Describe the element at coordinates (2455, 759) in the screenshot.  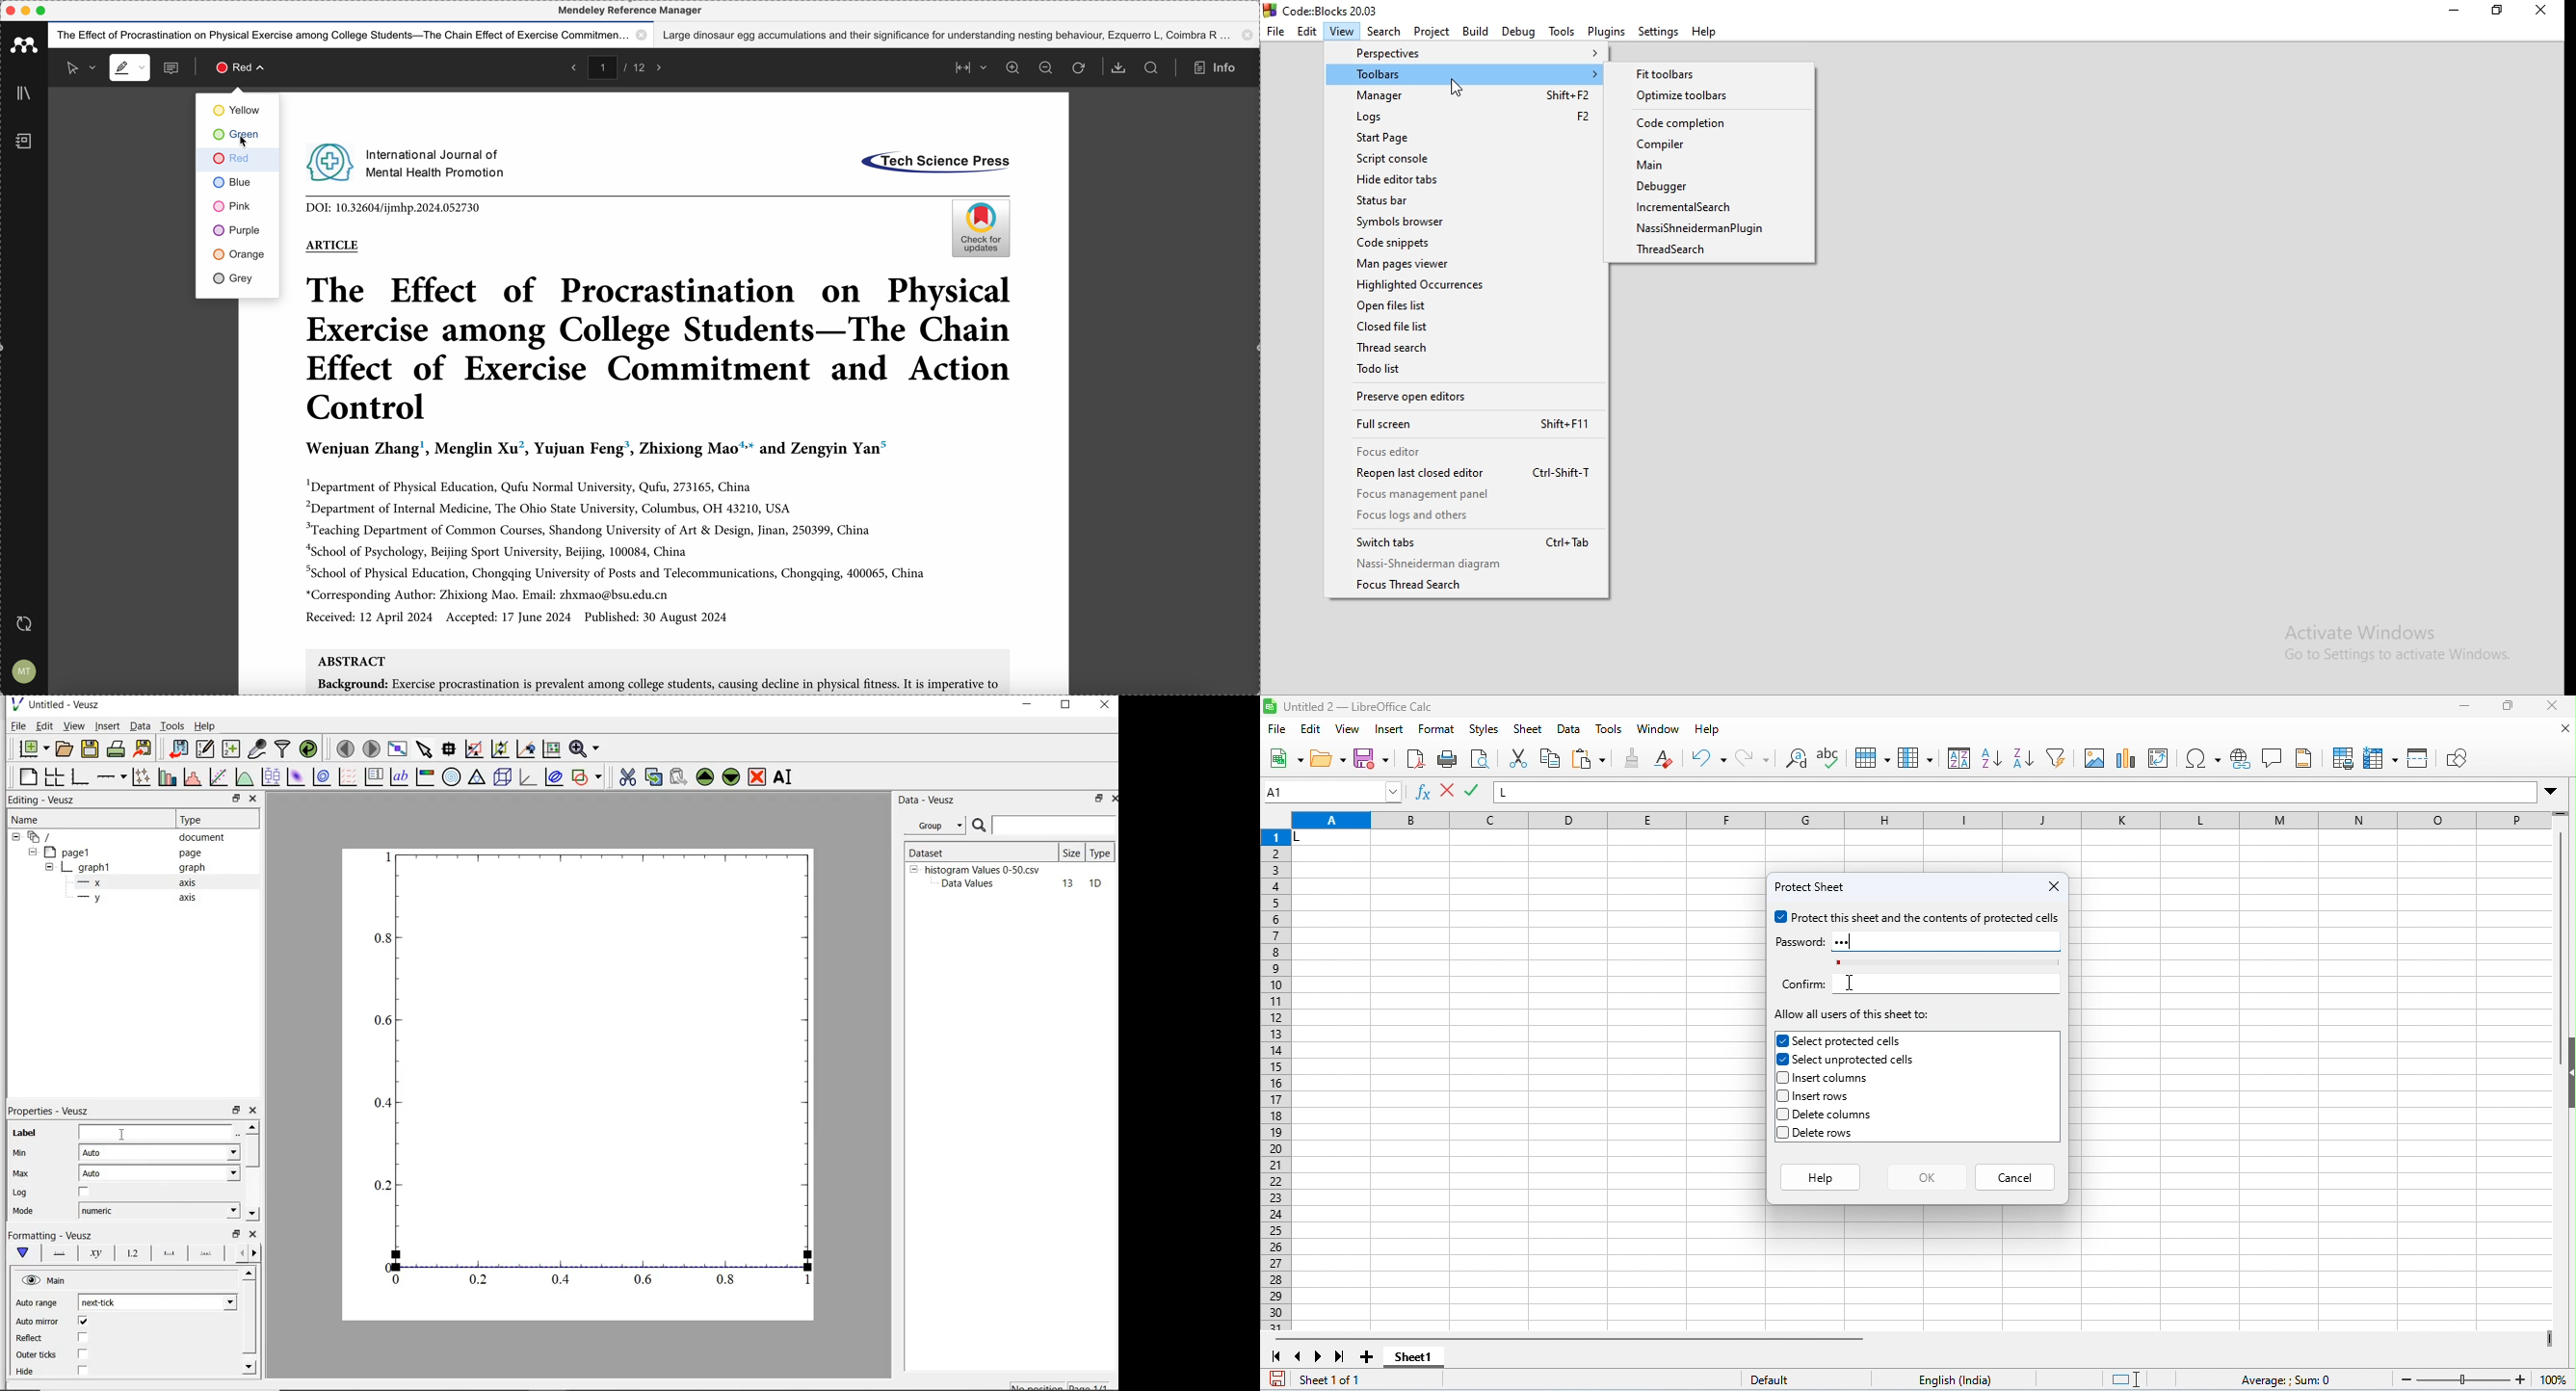
I see `show draw functions` at that location.